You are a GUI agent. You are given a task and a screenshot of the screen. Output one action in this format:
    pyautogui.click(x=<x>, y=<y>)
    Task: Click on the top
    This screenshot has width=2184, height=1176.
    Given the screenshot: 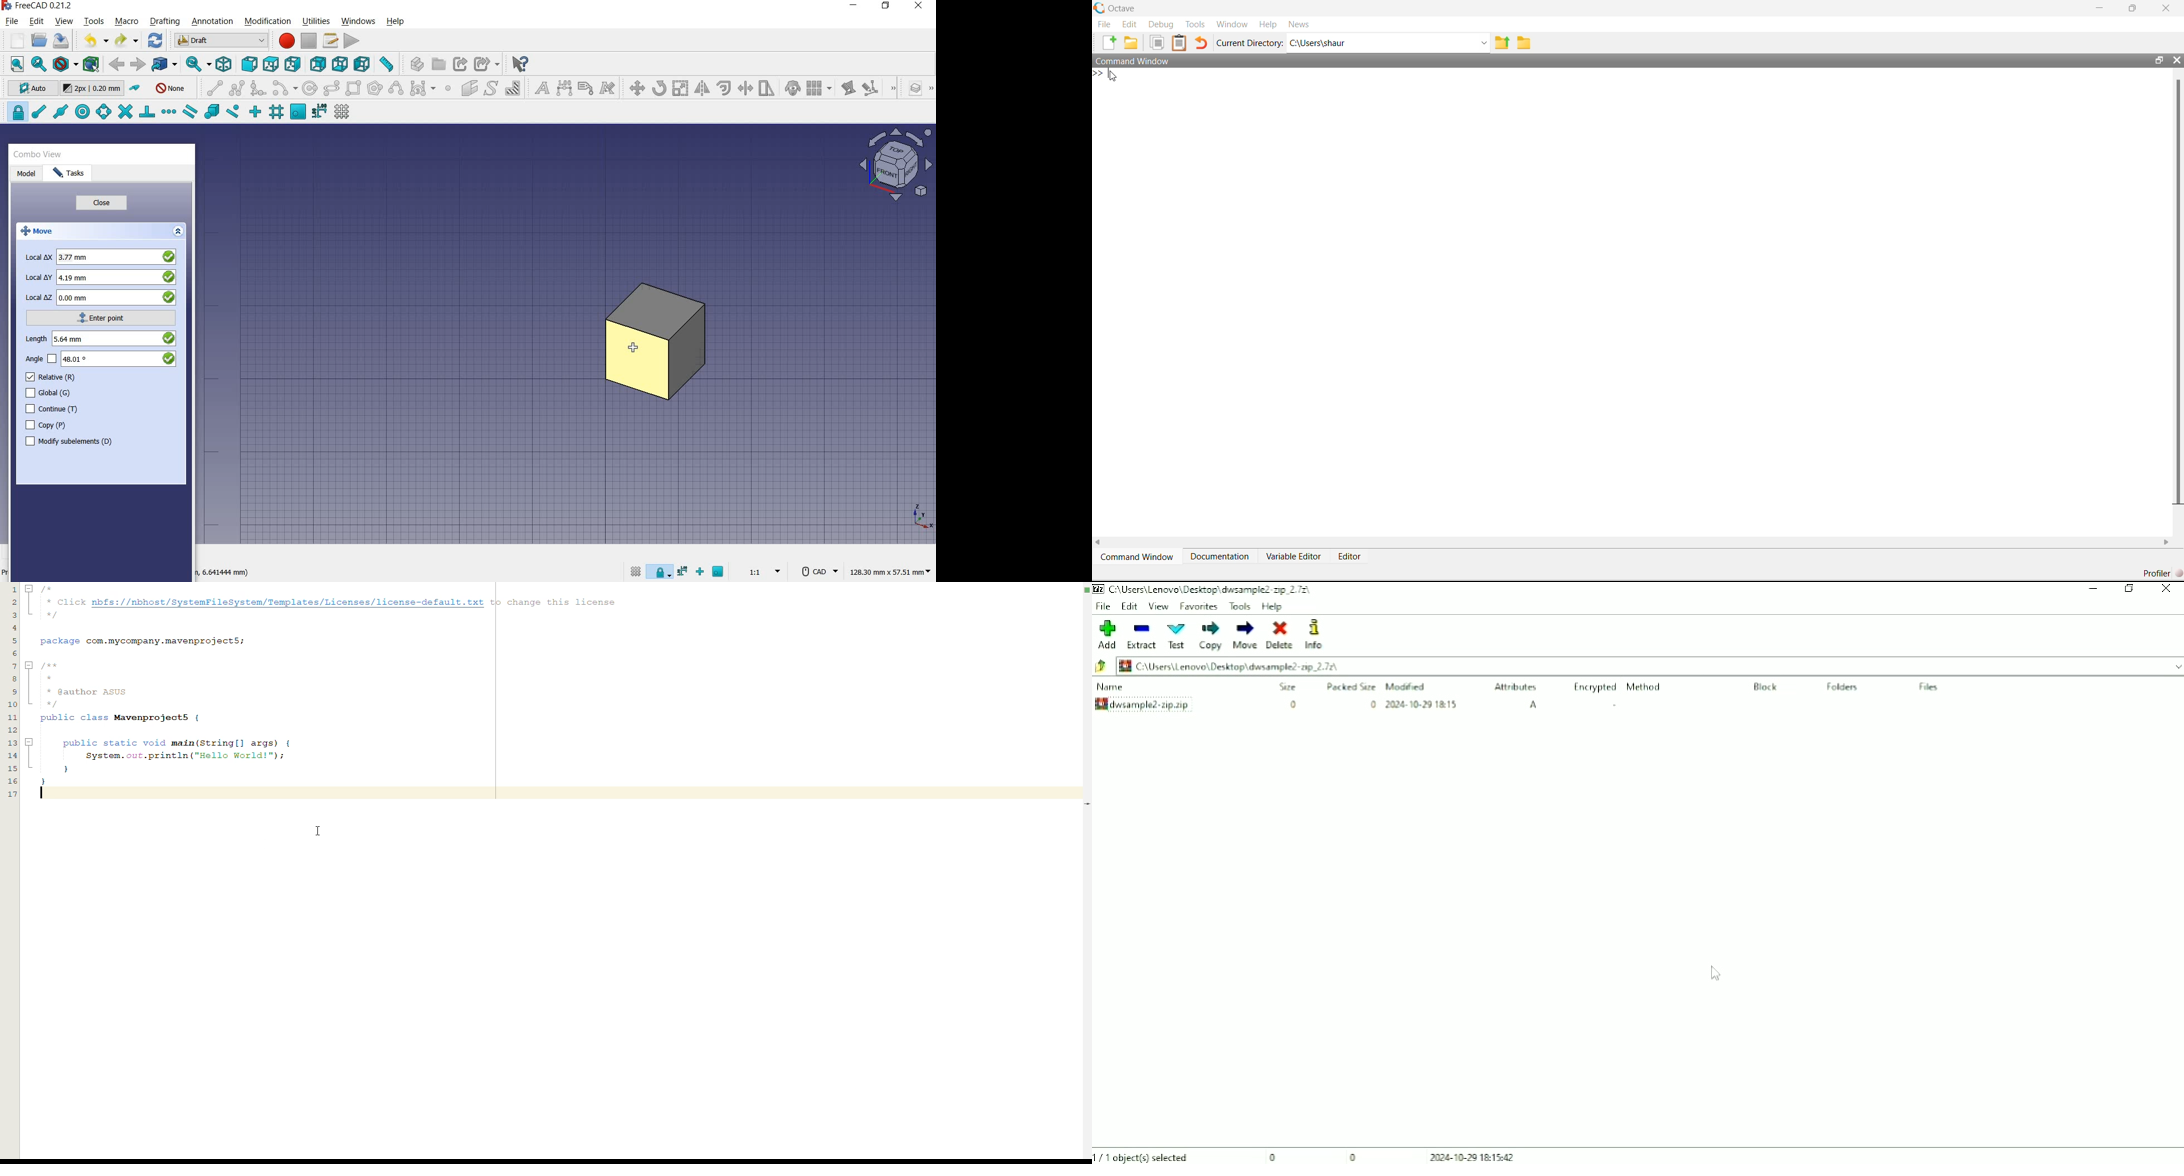 What is the action you would take?
    pyautogui.click(x=273, y=64)
    